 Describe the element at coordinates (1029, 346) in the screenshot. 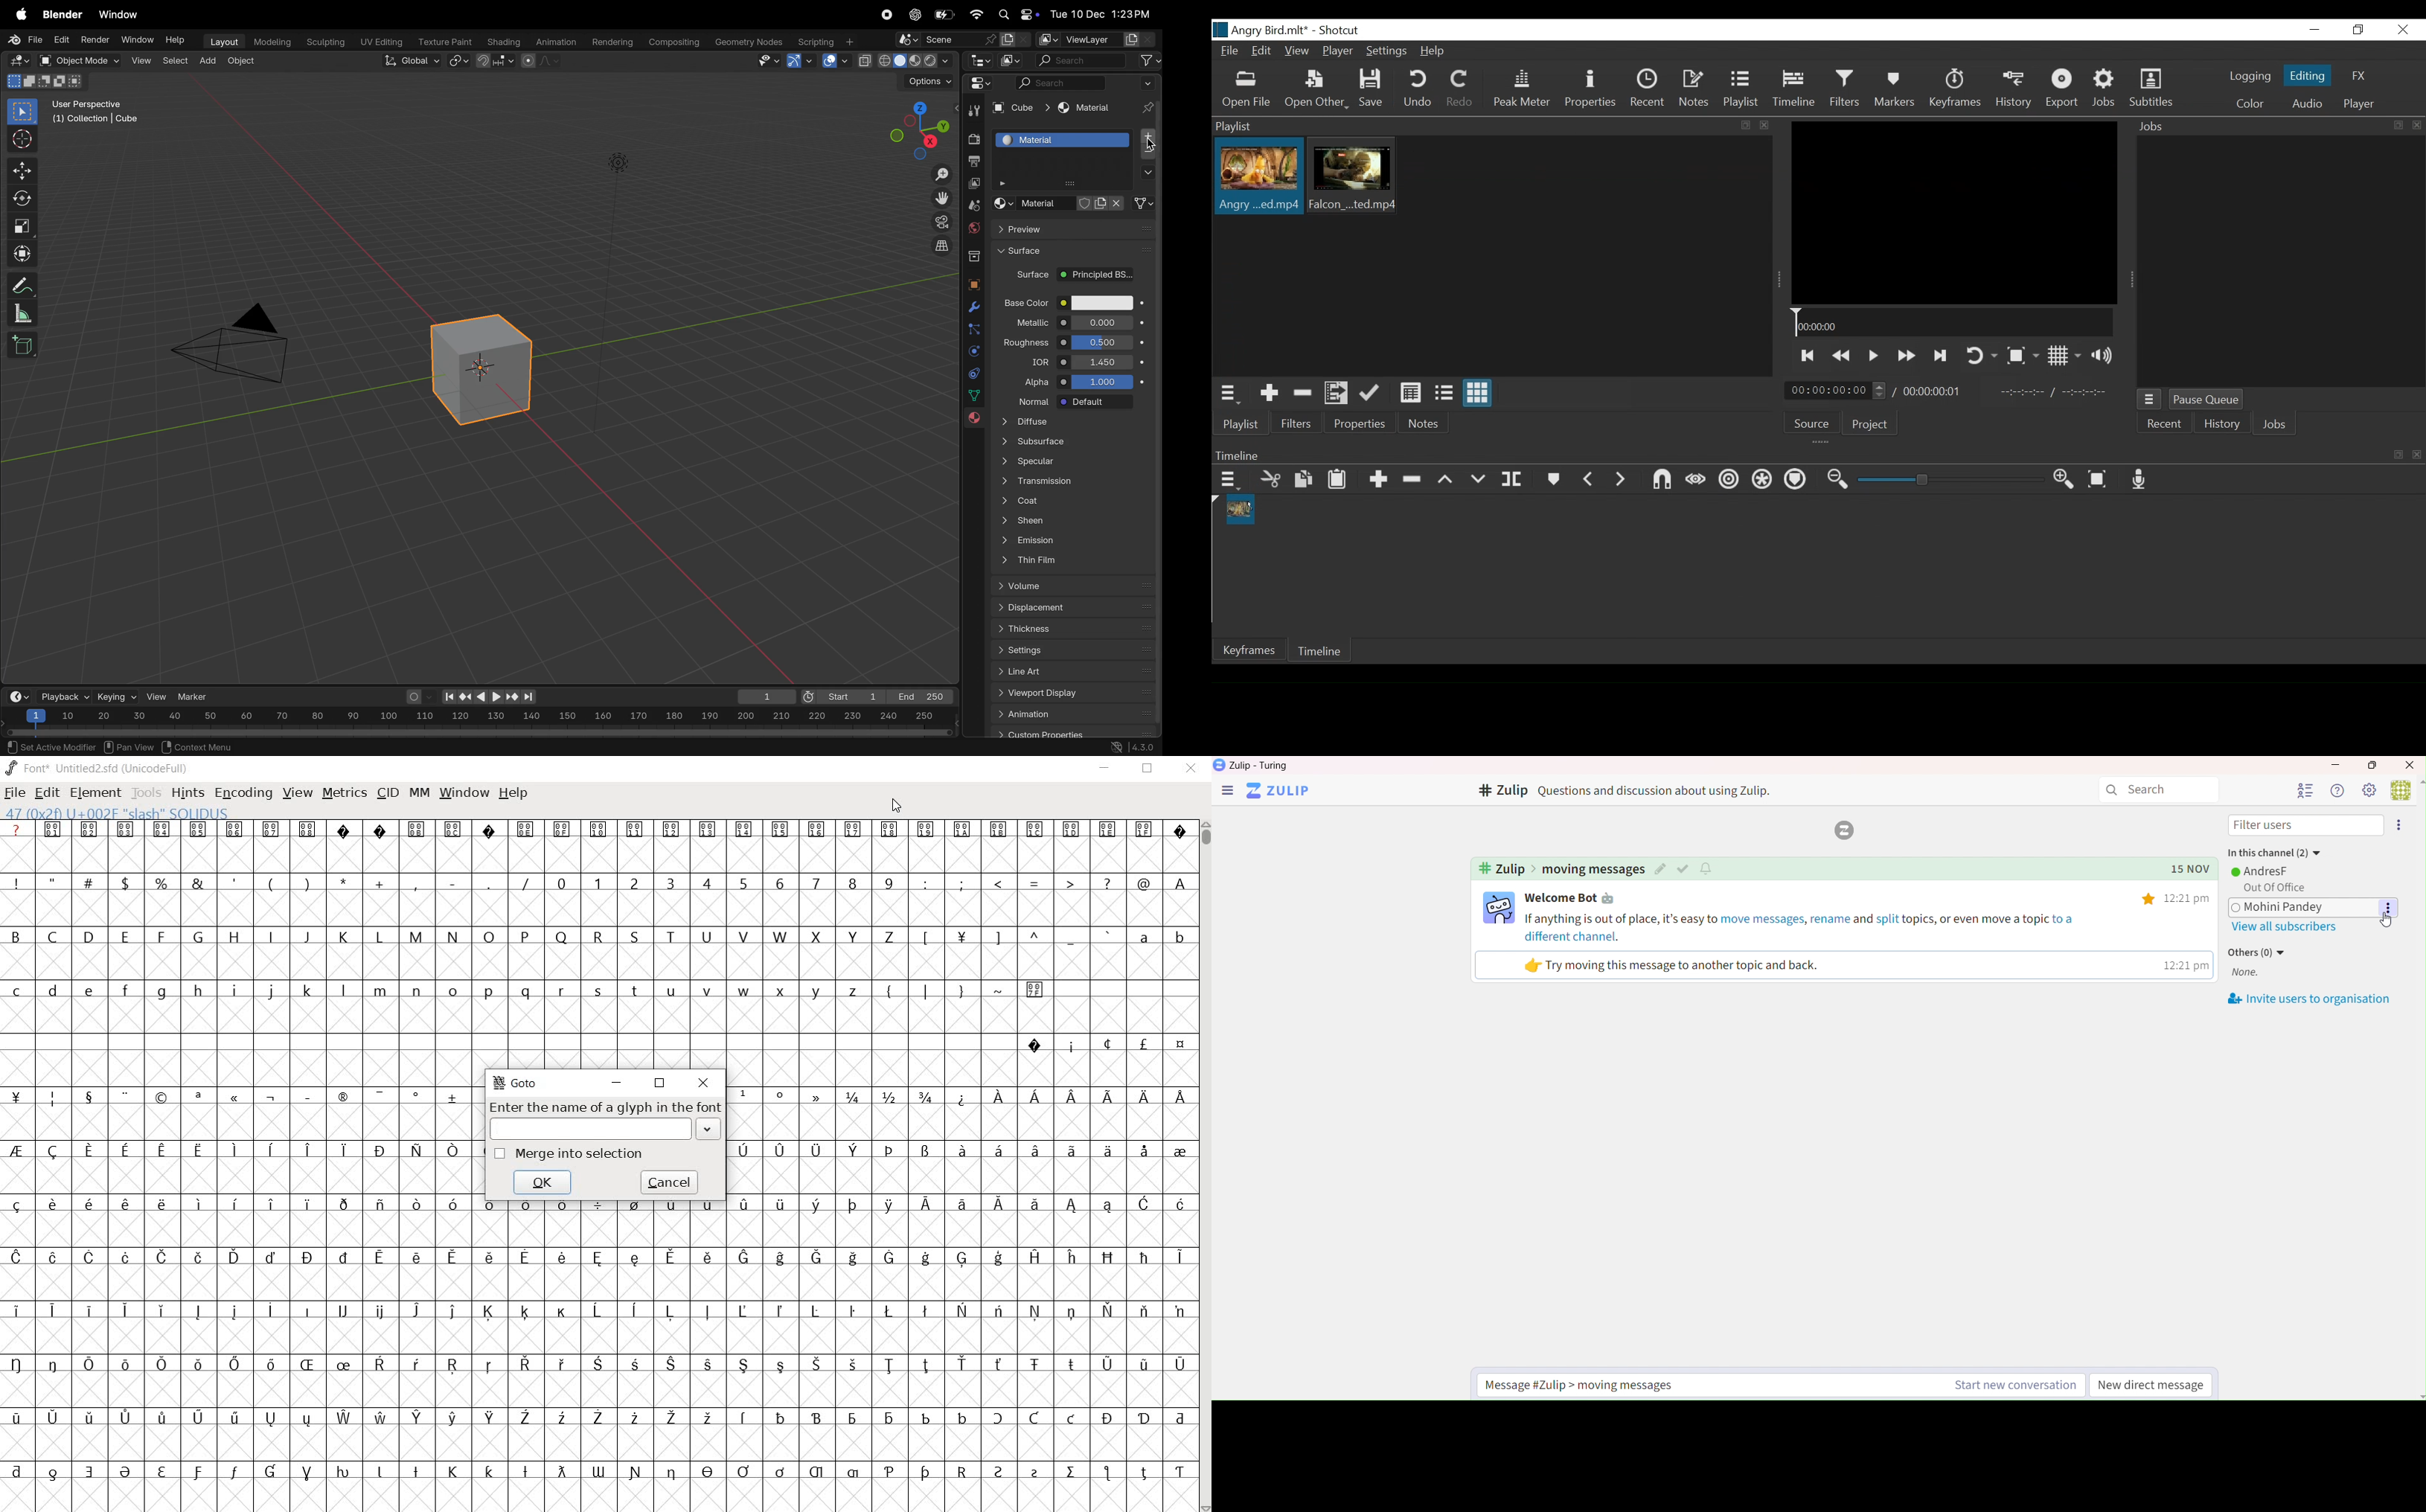

I see `roughness` at that location.